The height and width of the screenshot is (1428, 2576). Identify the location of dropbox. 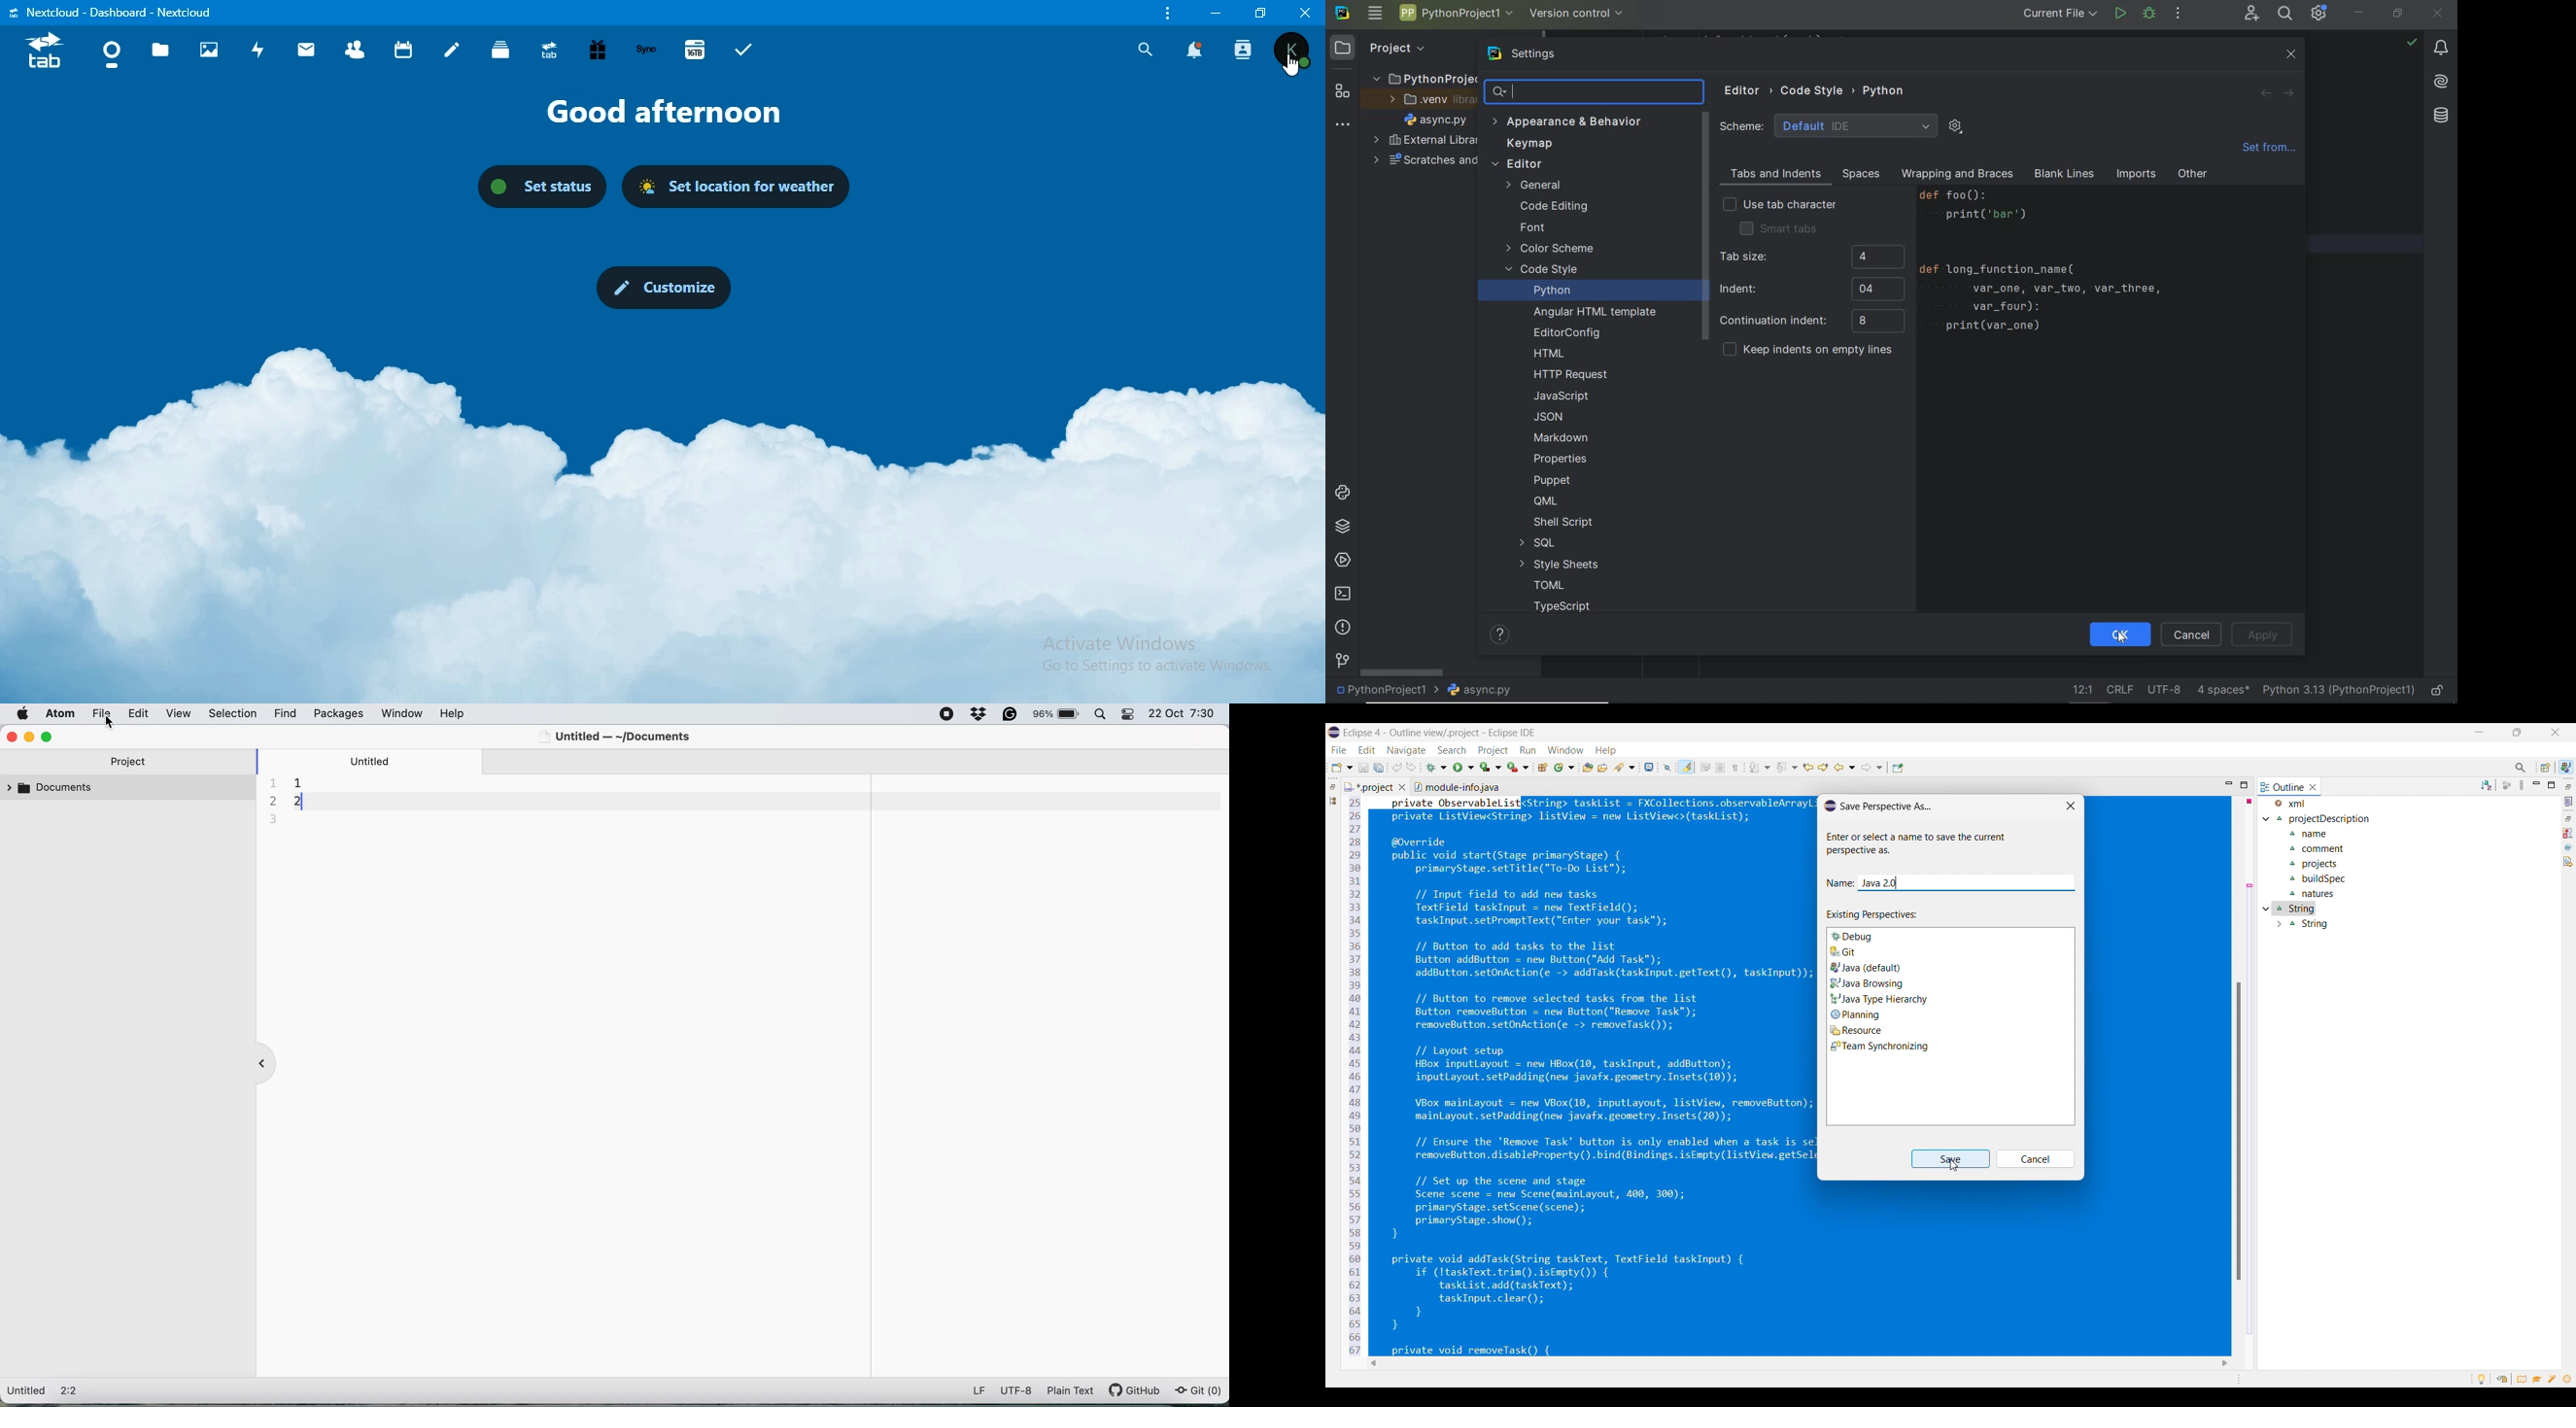
(978, 716).